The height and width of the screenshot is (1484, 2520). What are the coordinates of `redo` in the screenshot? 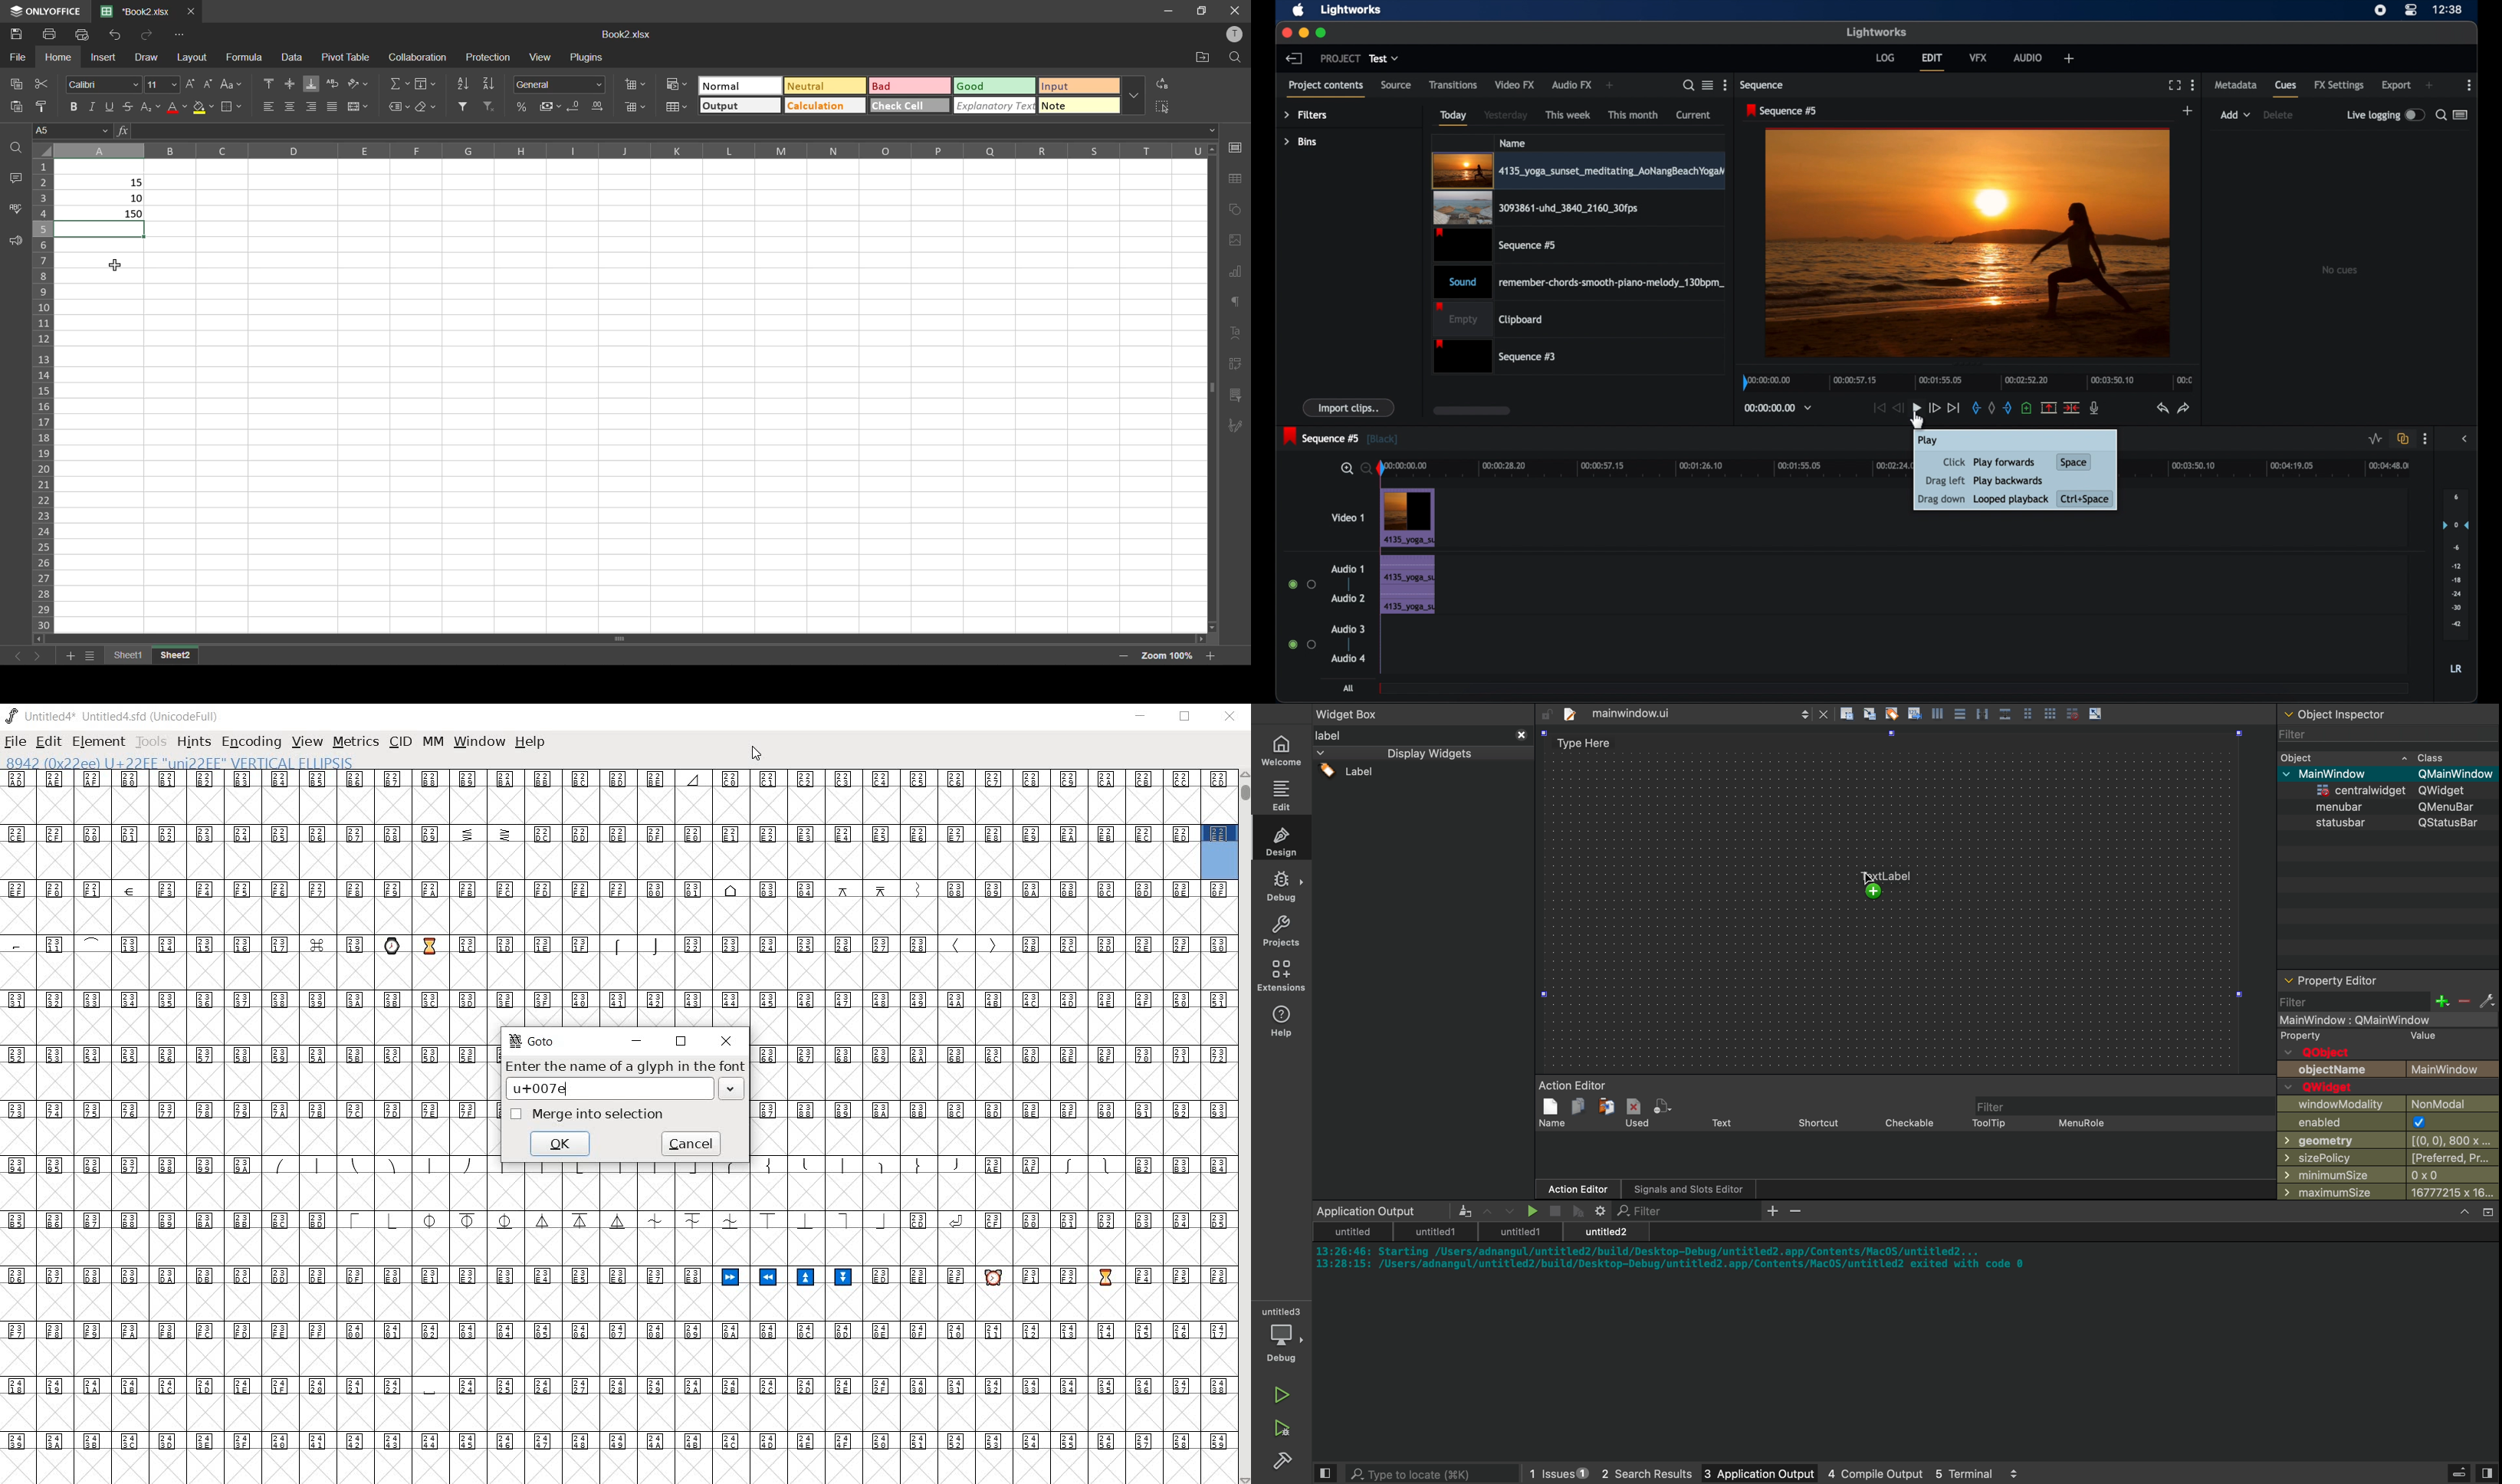 It's located at (142, 34).